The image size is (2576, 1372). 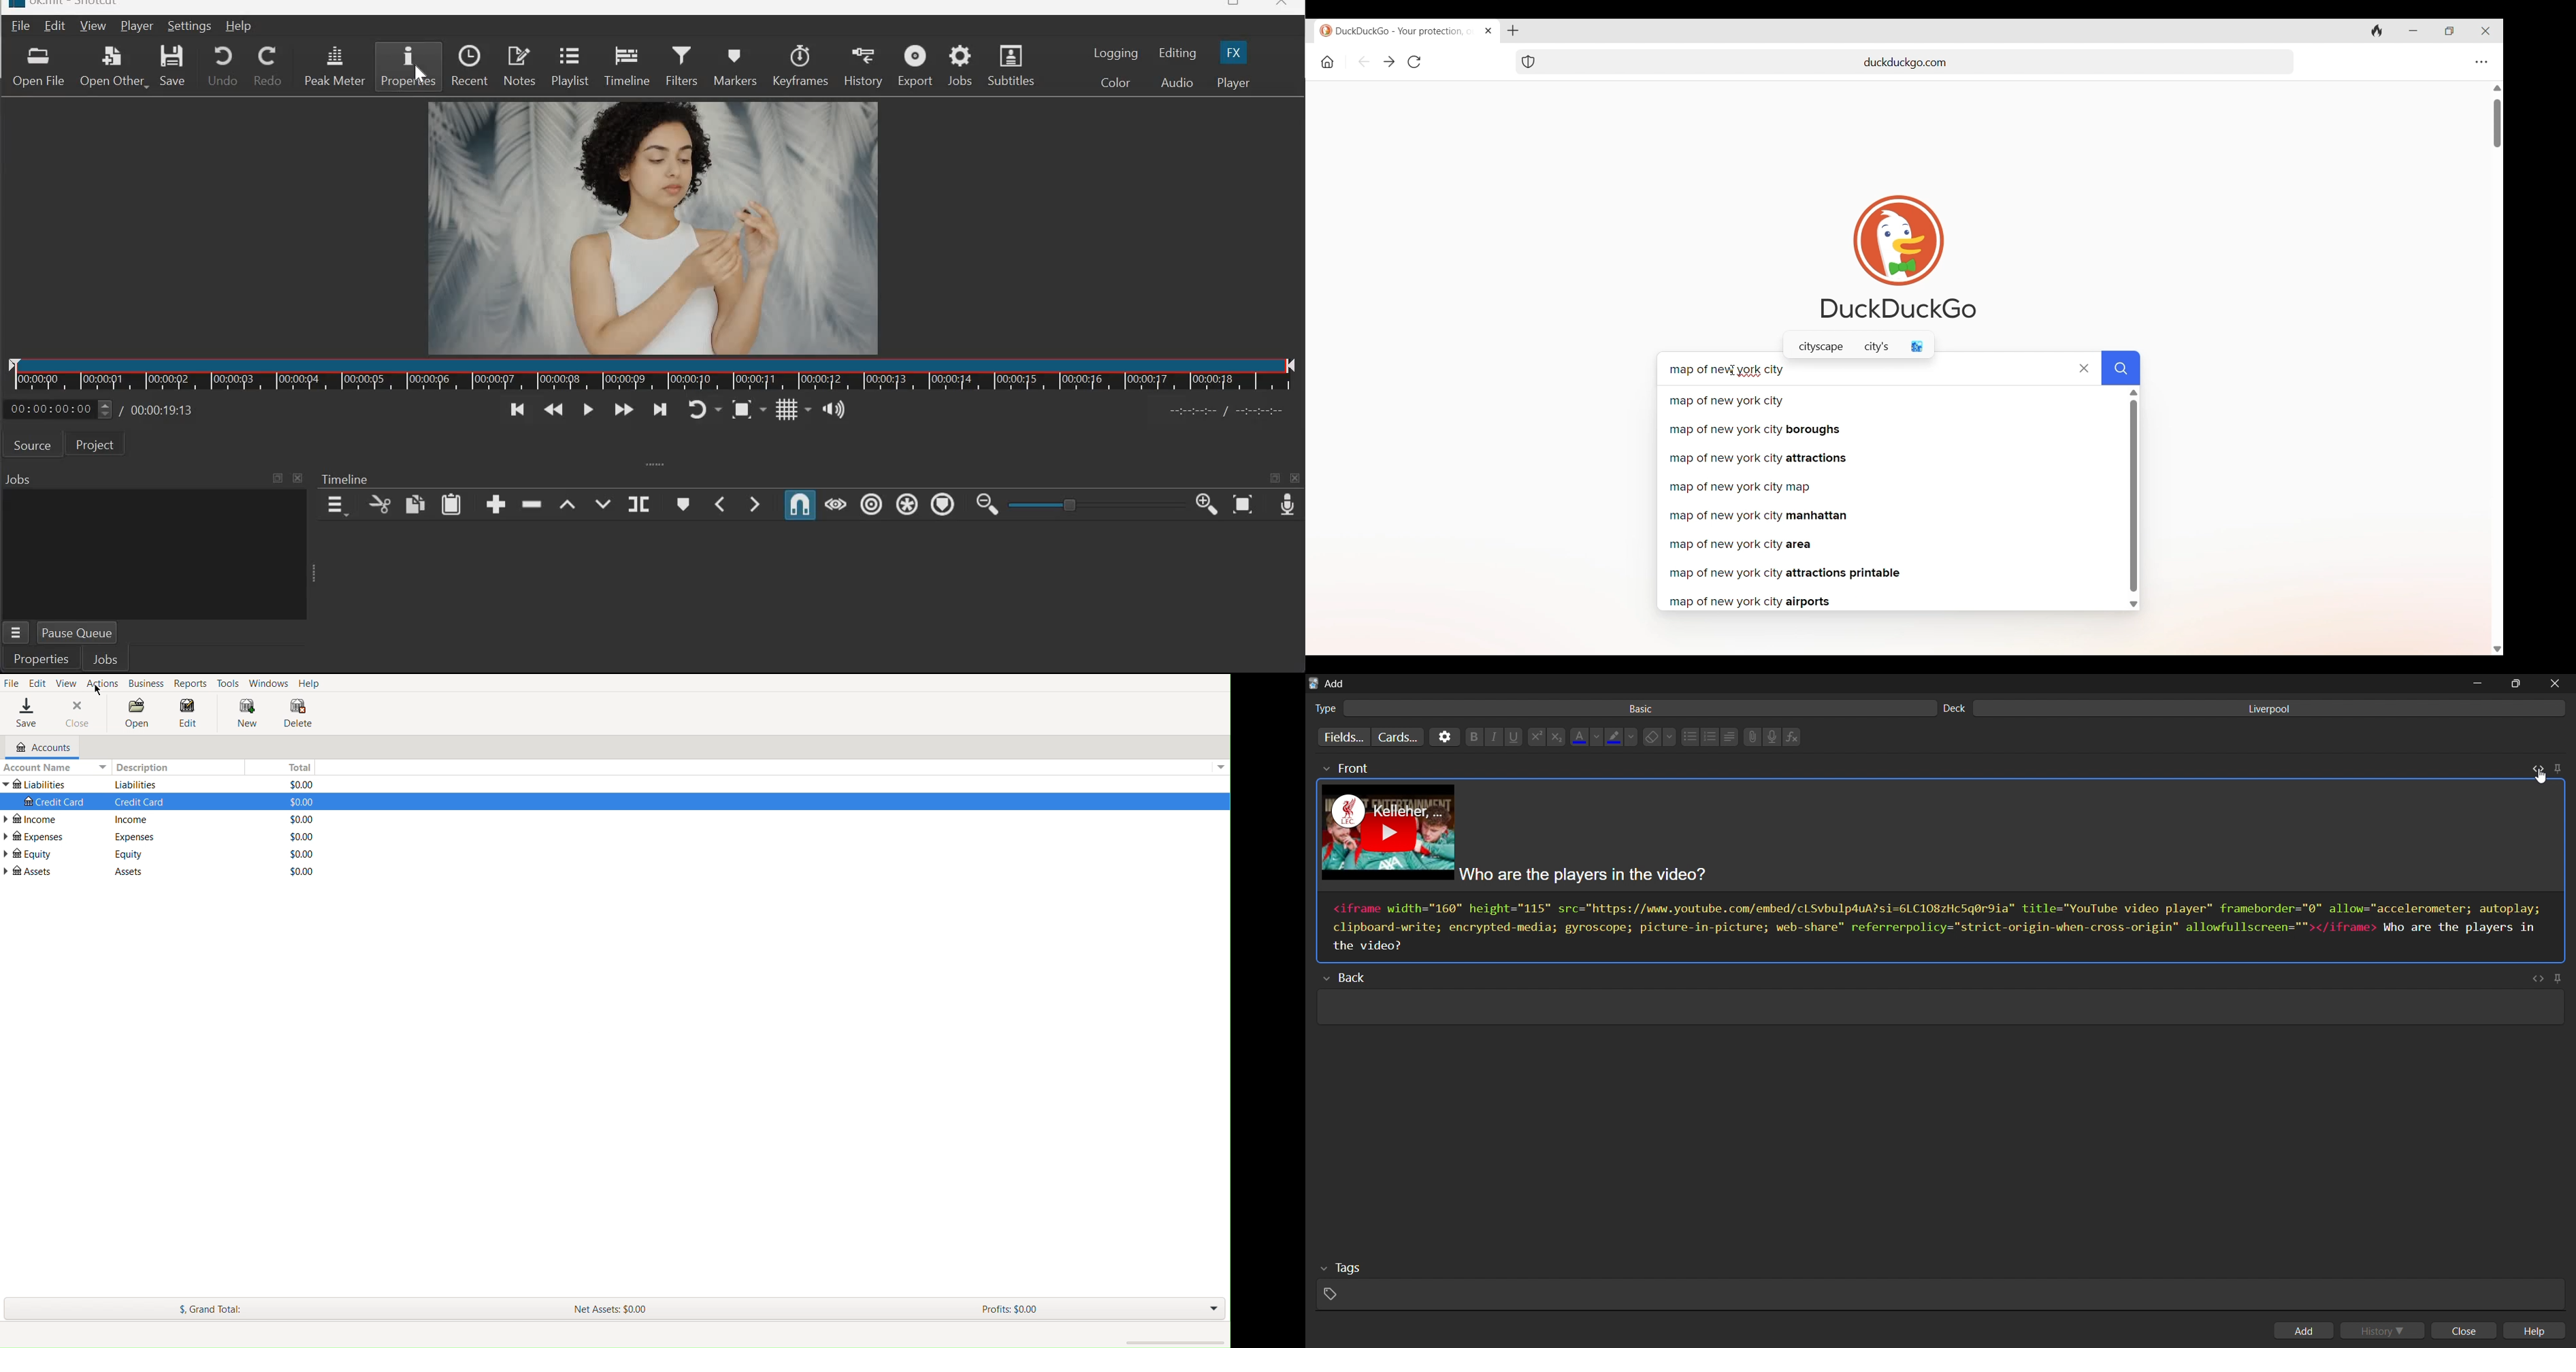 What do you see at coordinates (419, 74) in the screenshot?
I see `cursor` at bounding box center [419, 74].